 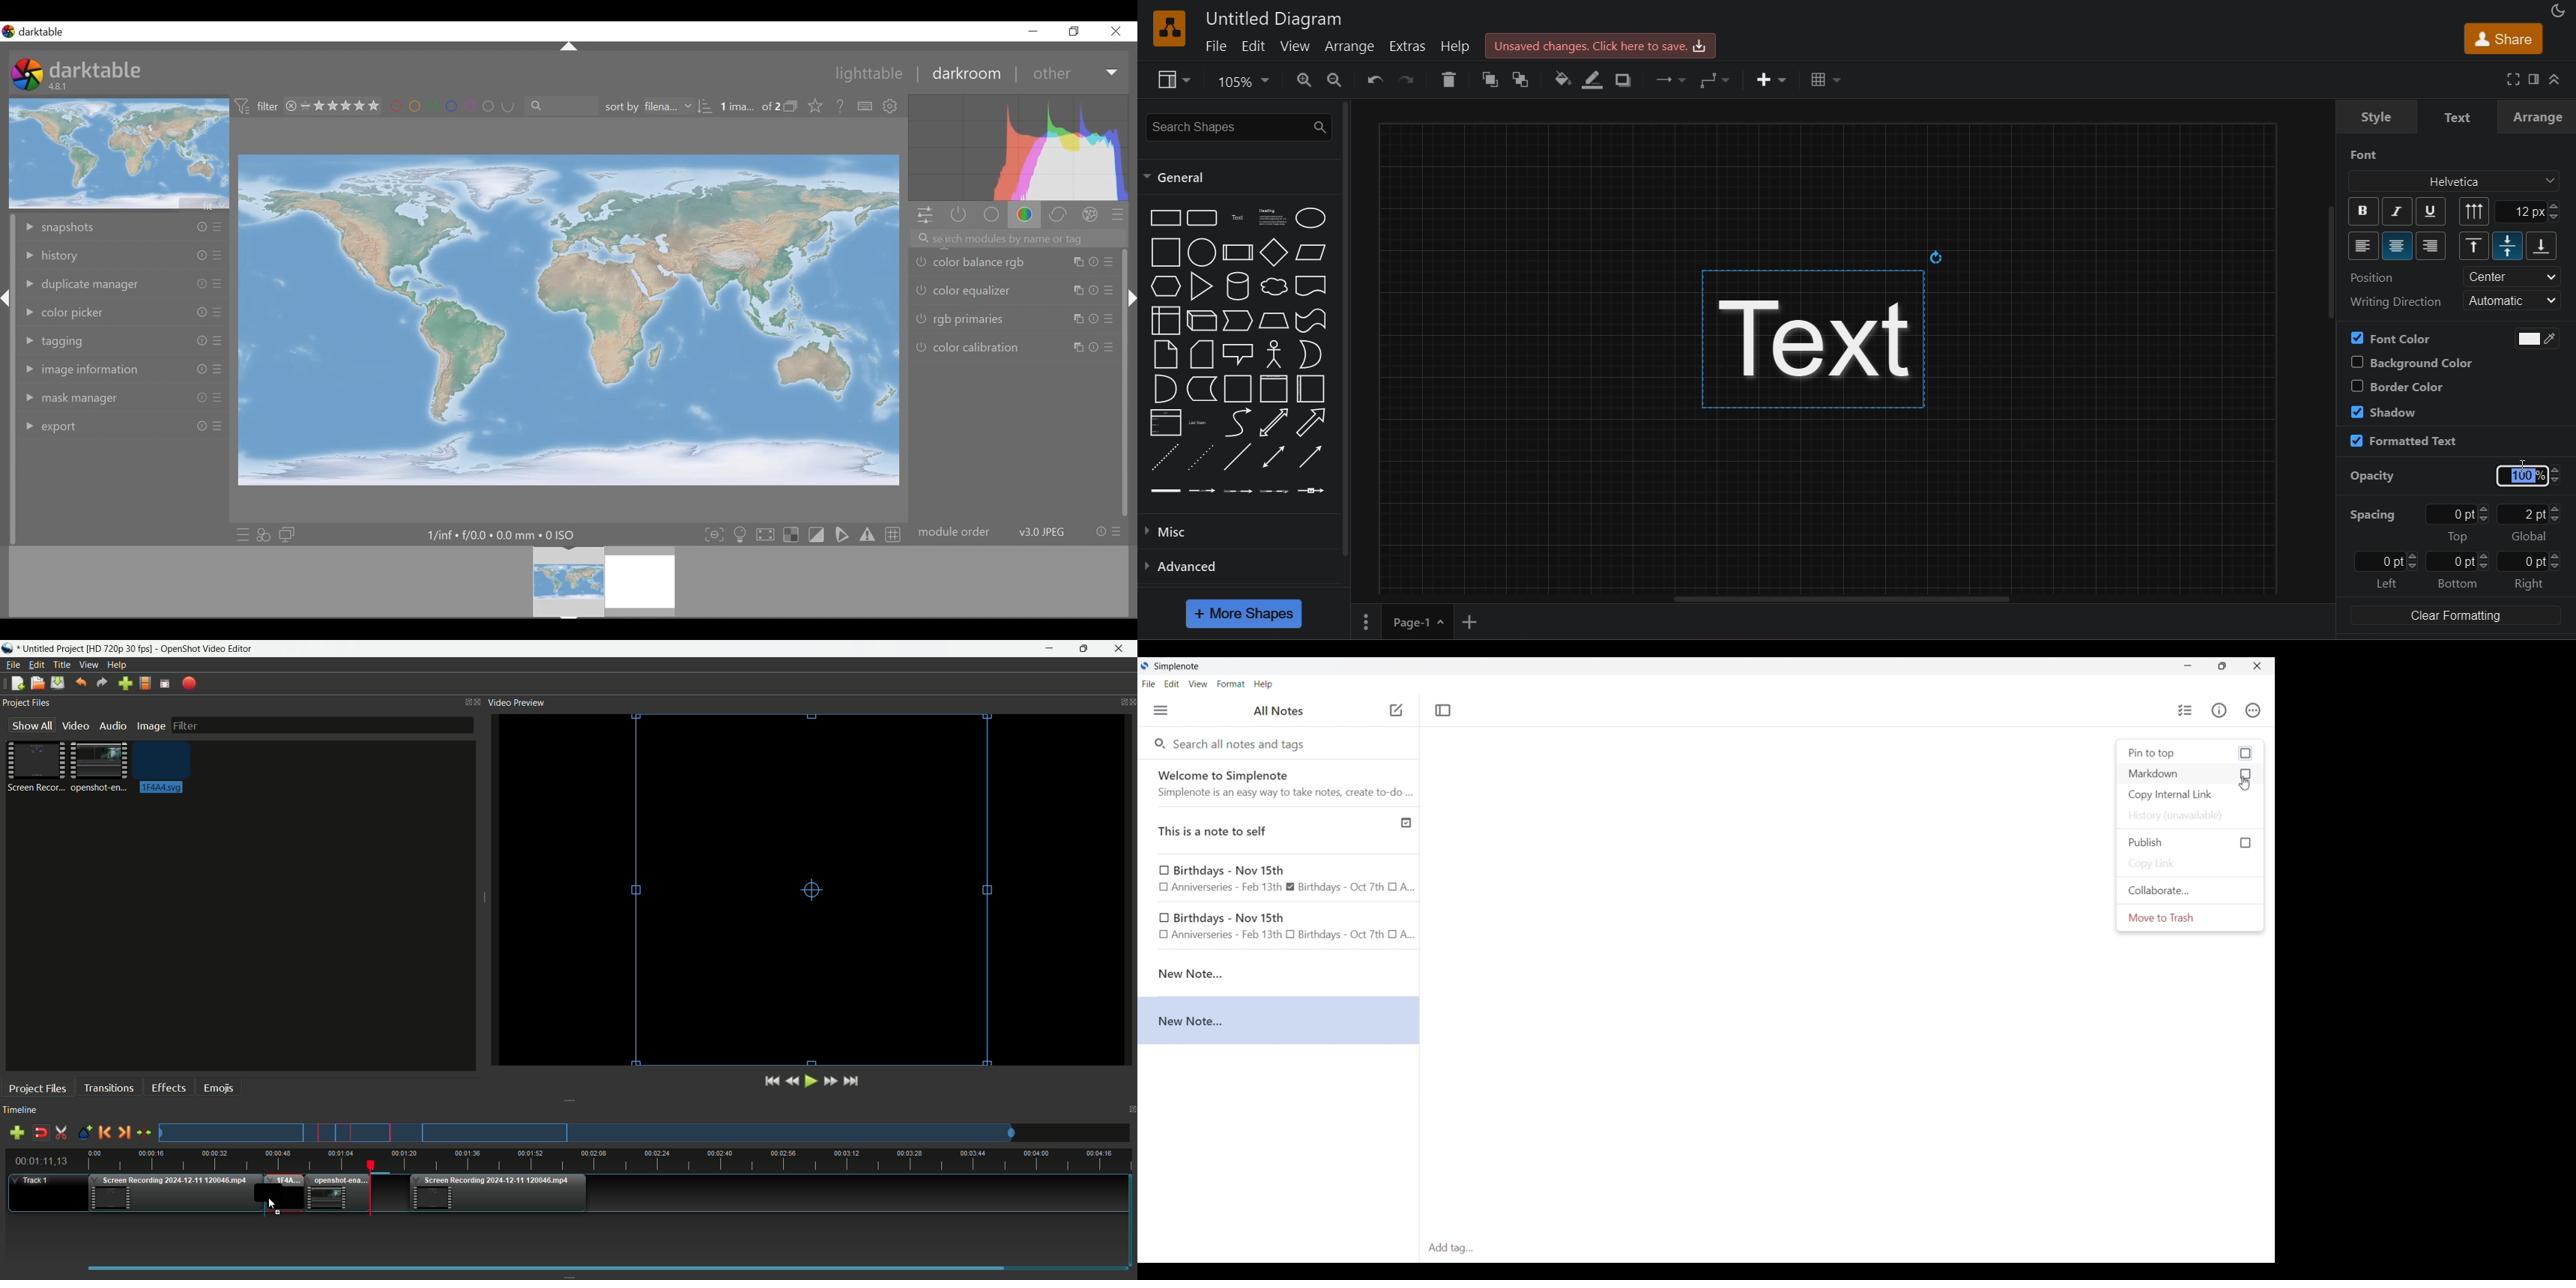 I want to click on italic, so click(x=2395, y=211).